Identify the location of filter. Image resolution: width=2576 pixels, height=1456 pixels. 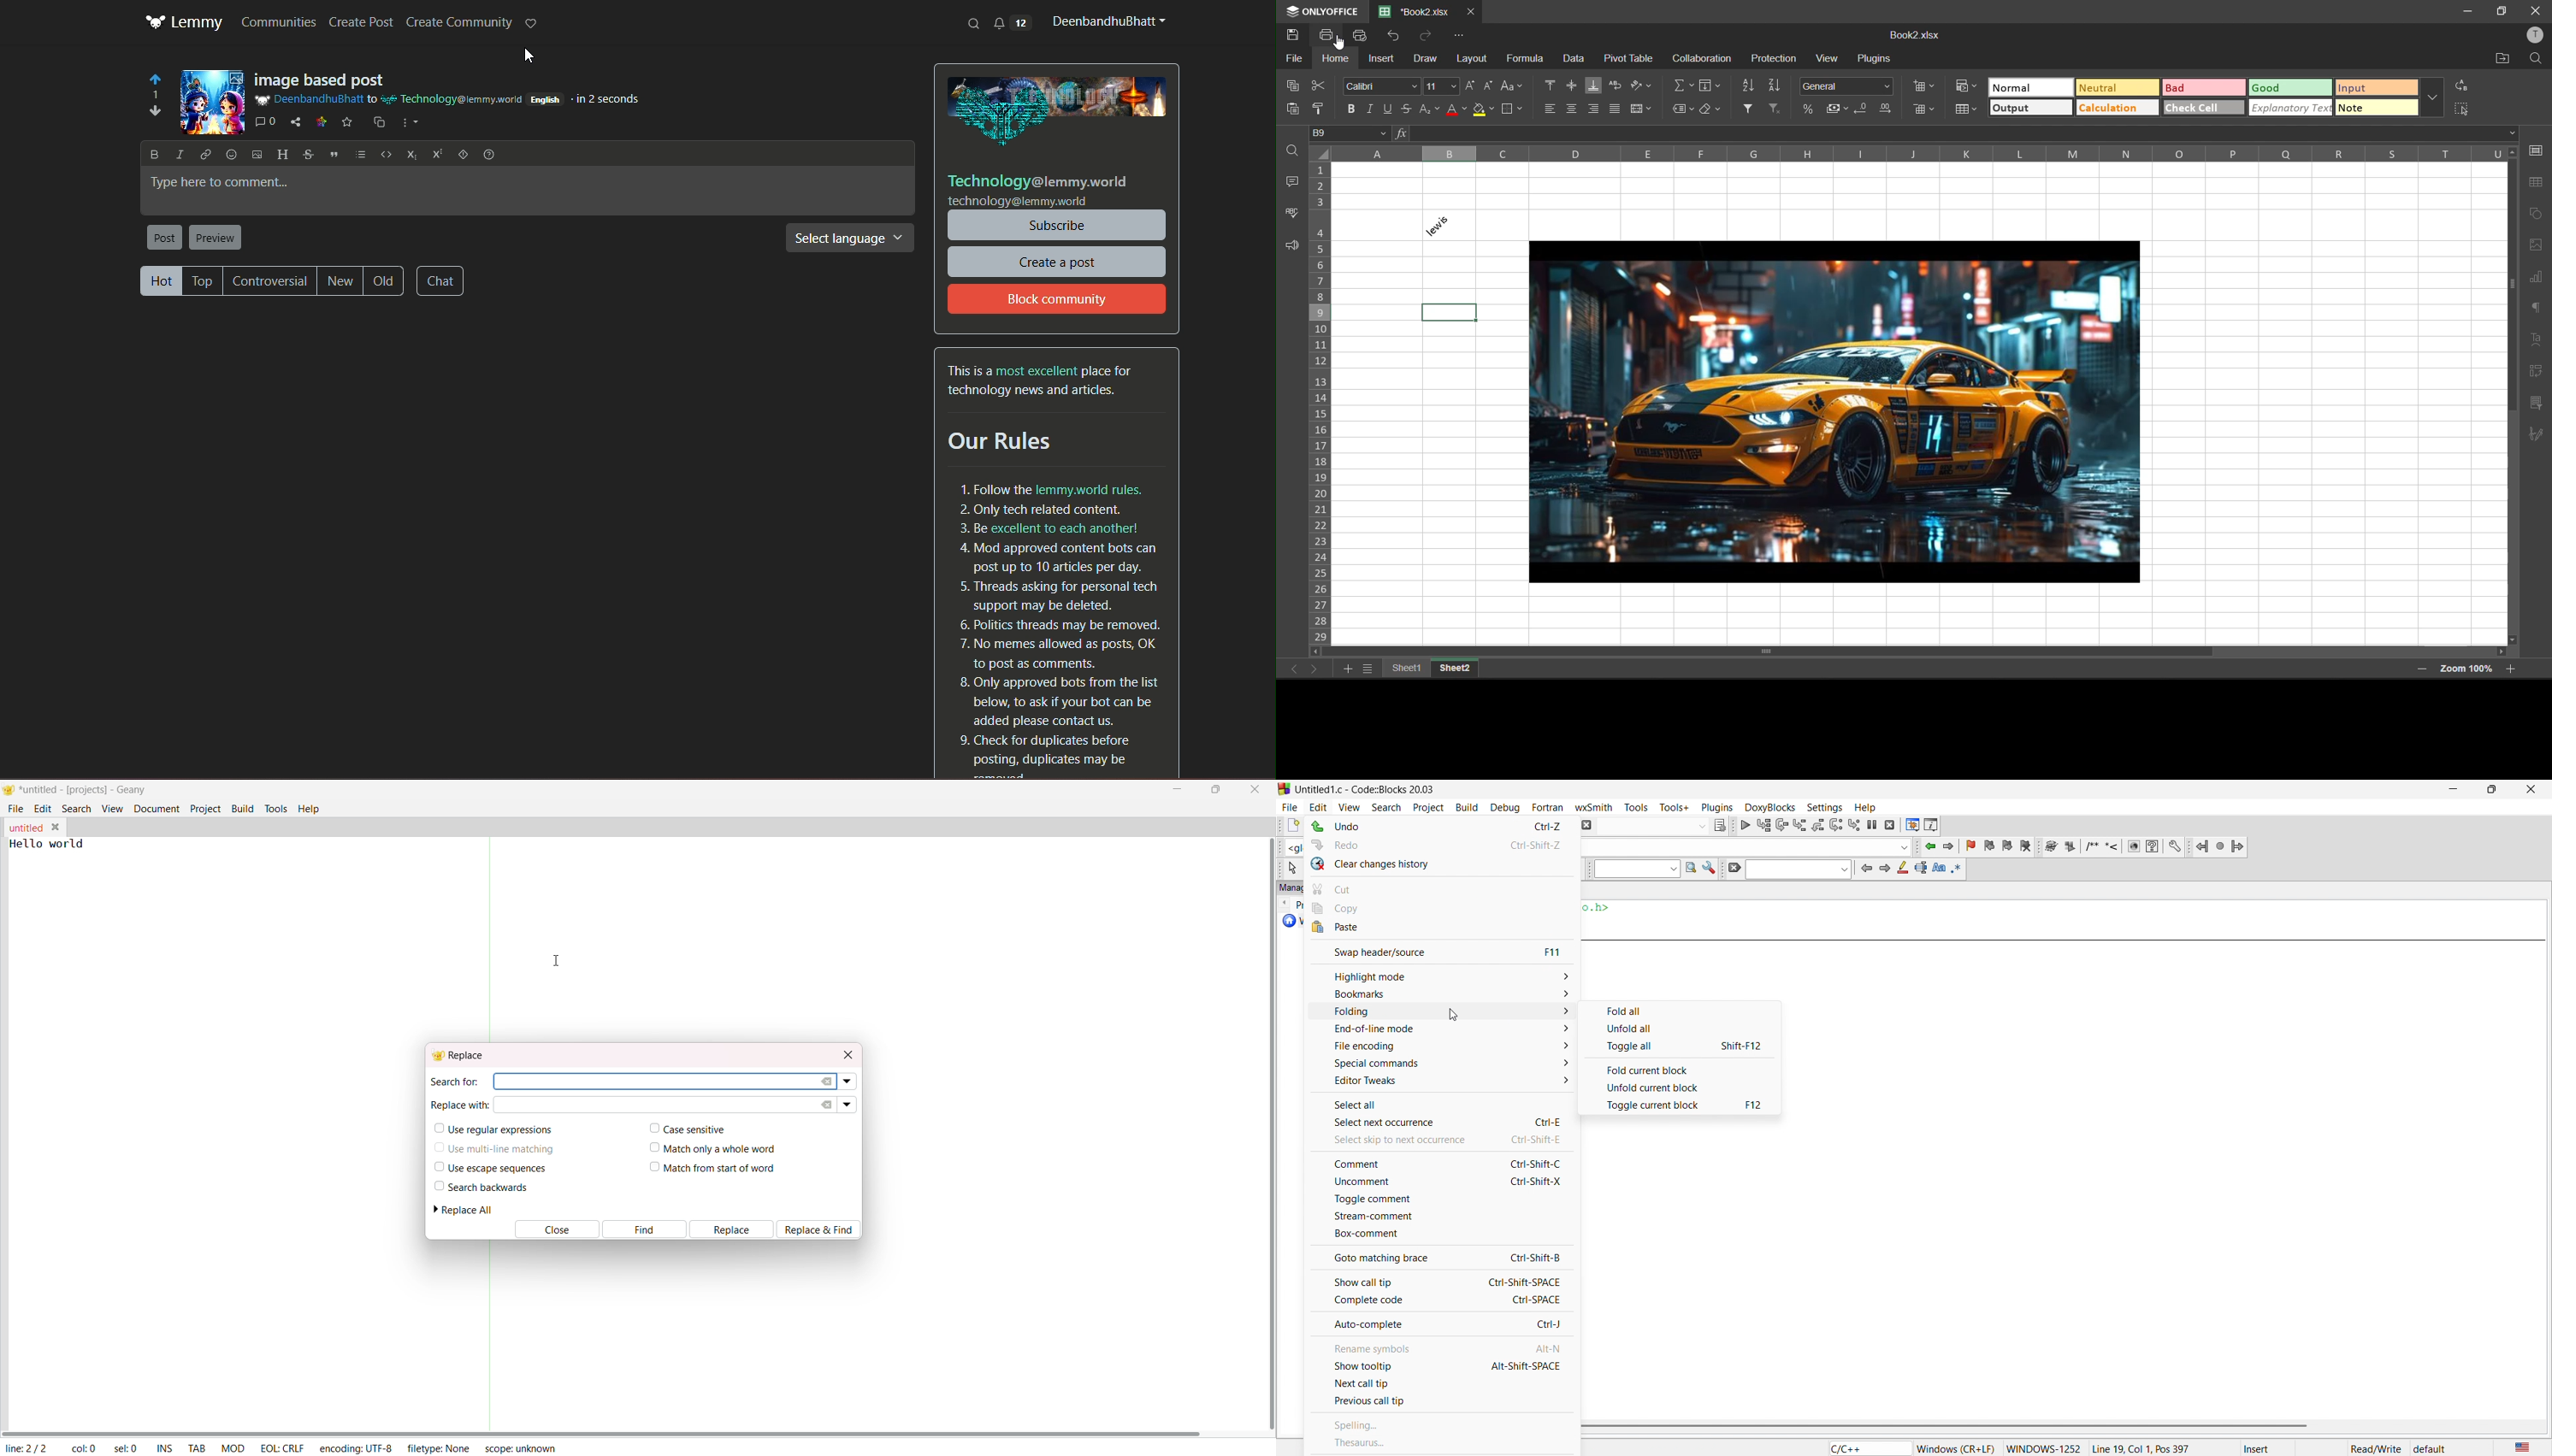
(1749, 110).